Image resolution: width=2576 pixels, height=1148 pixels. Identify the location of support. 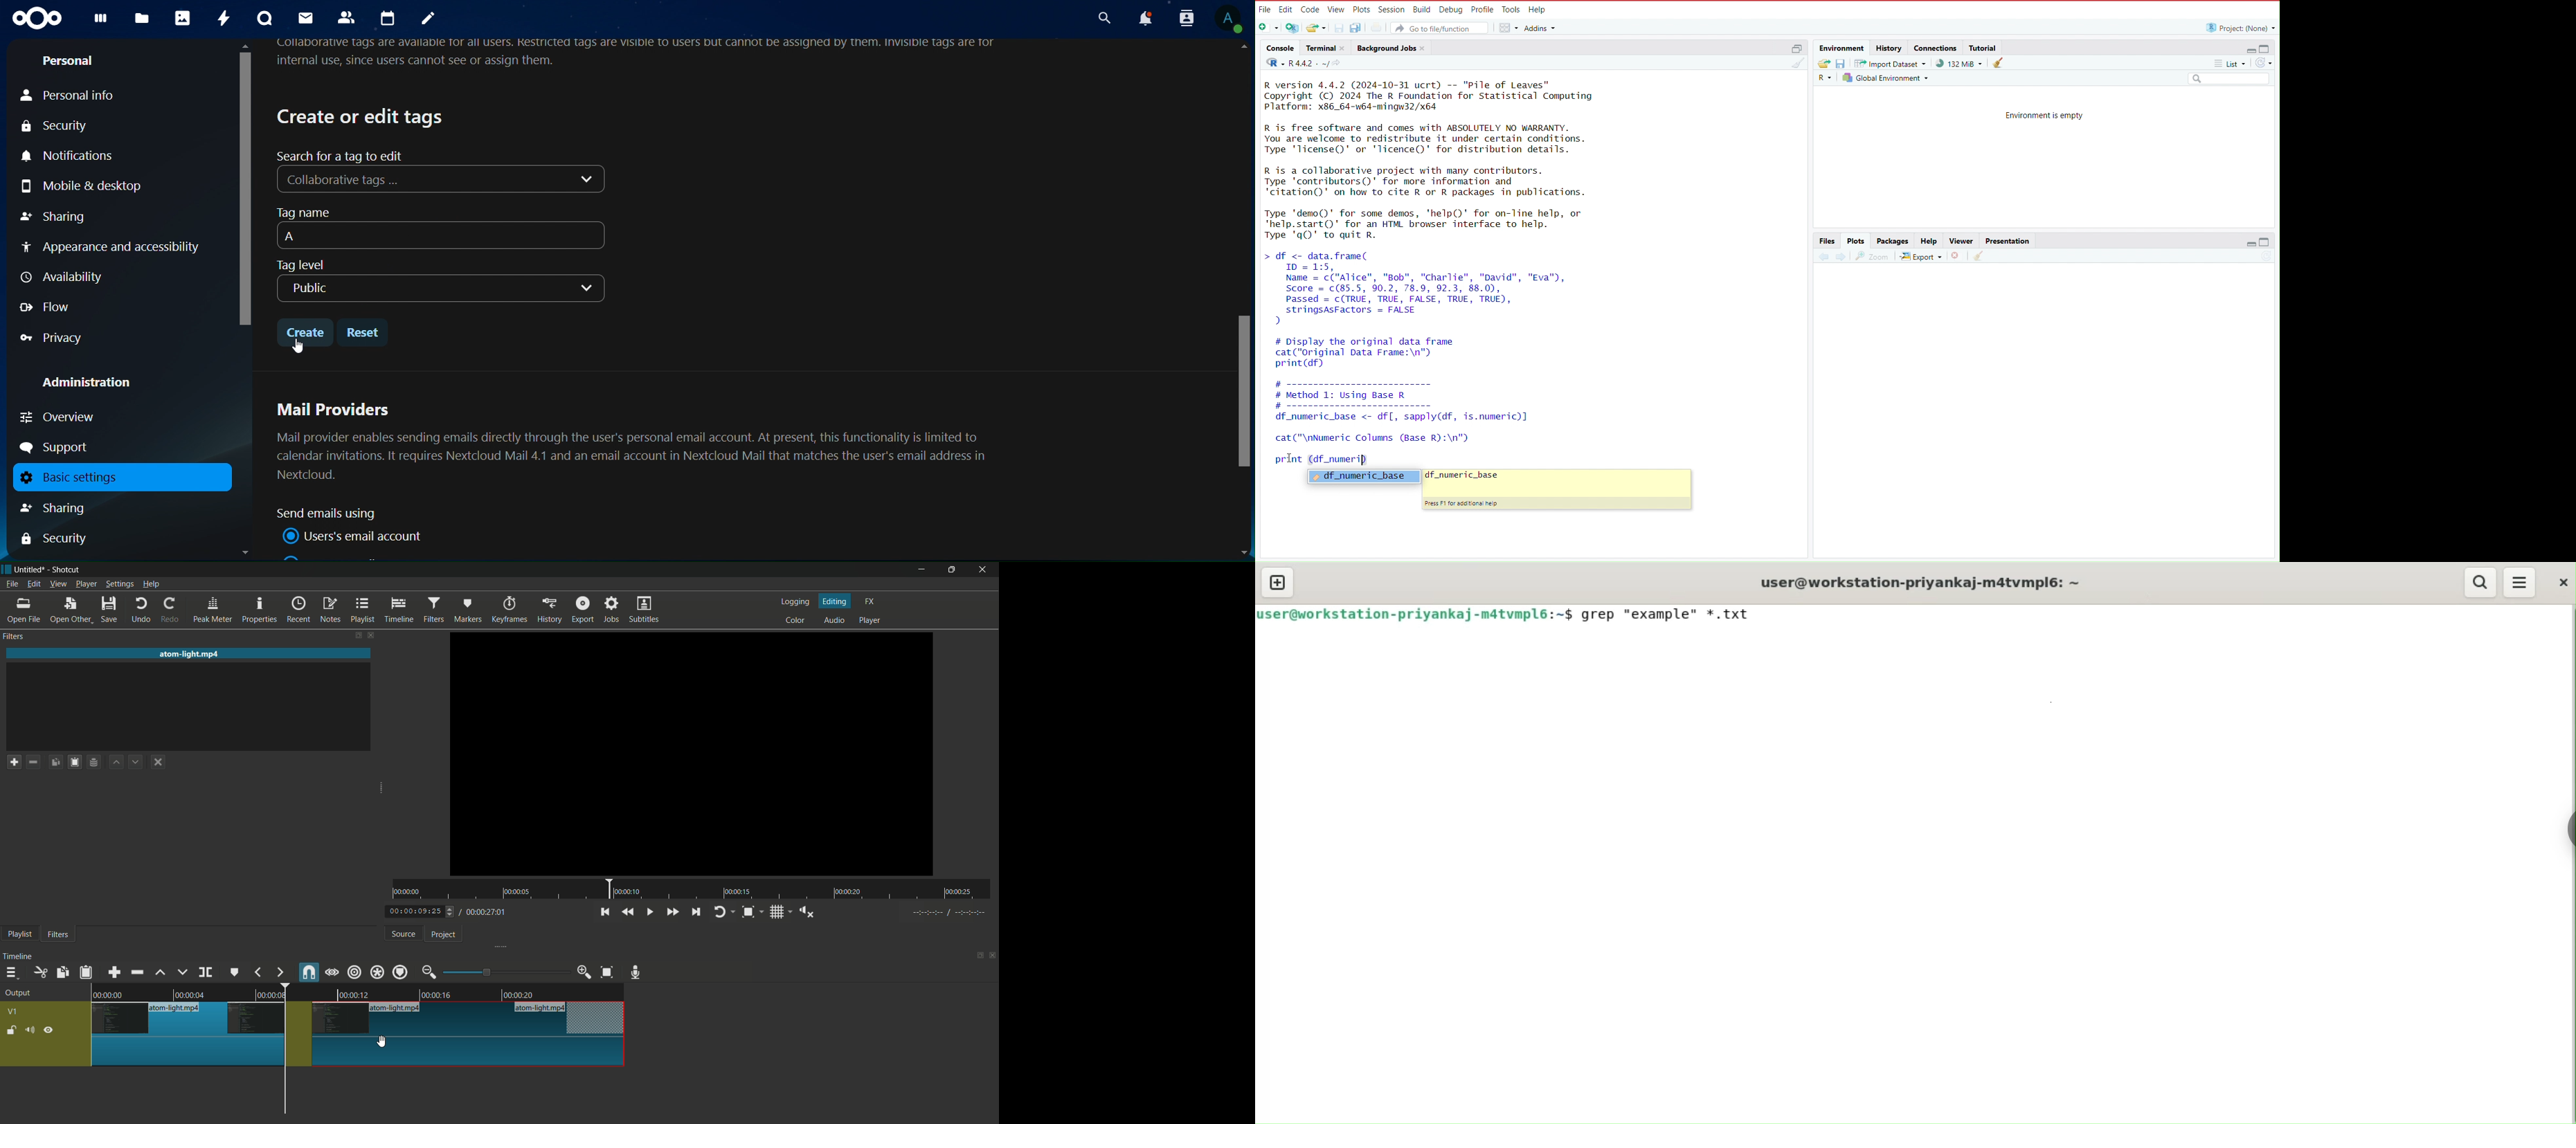
(60, 447).